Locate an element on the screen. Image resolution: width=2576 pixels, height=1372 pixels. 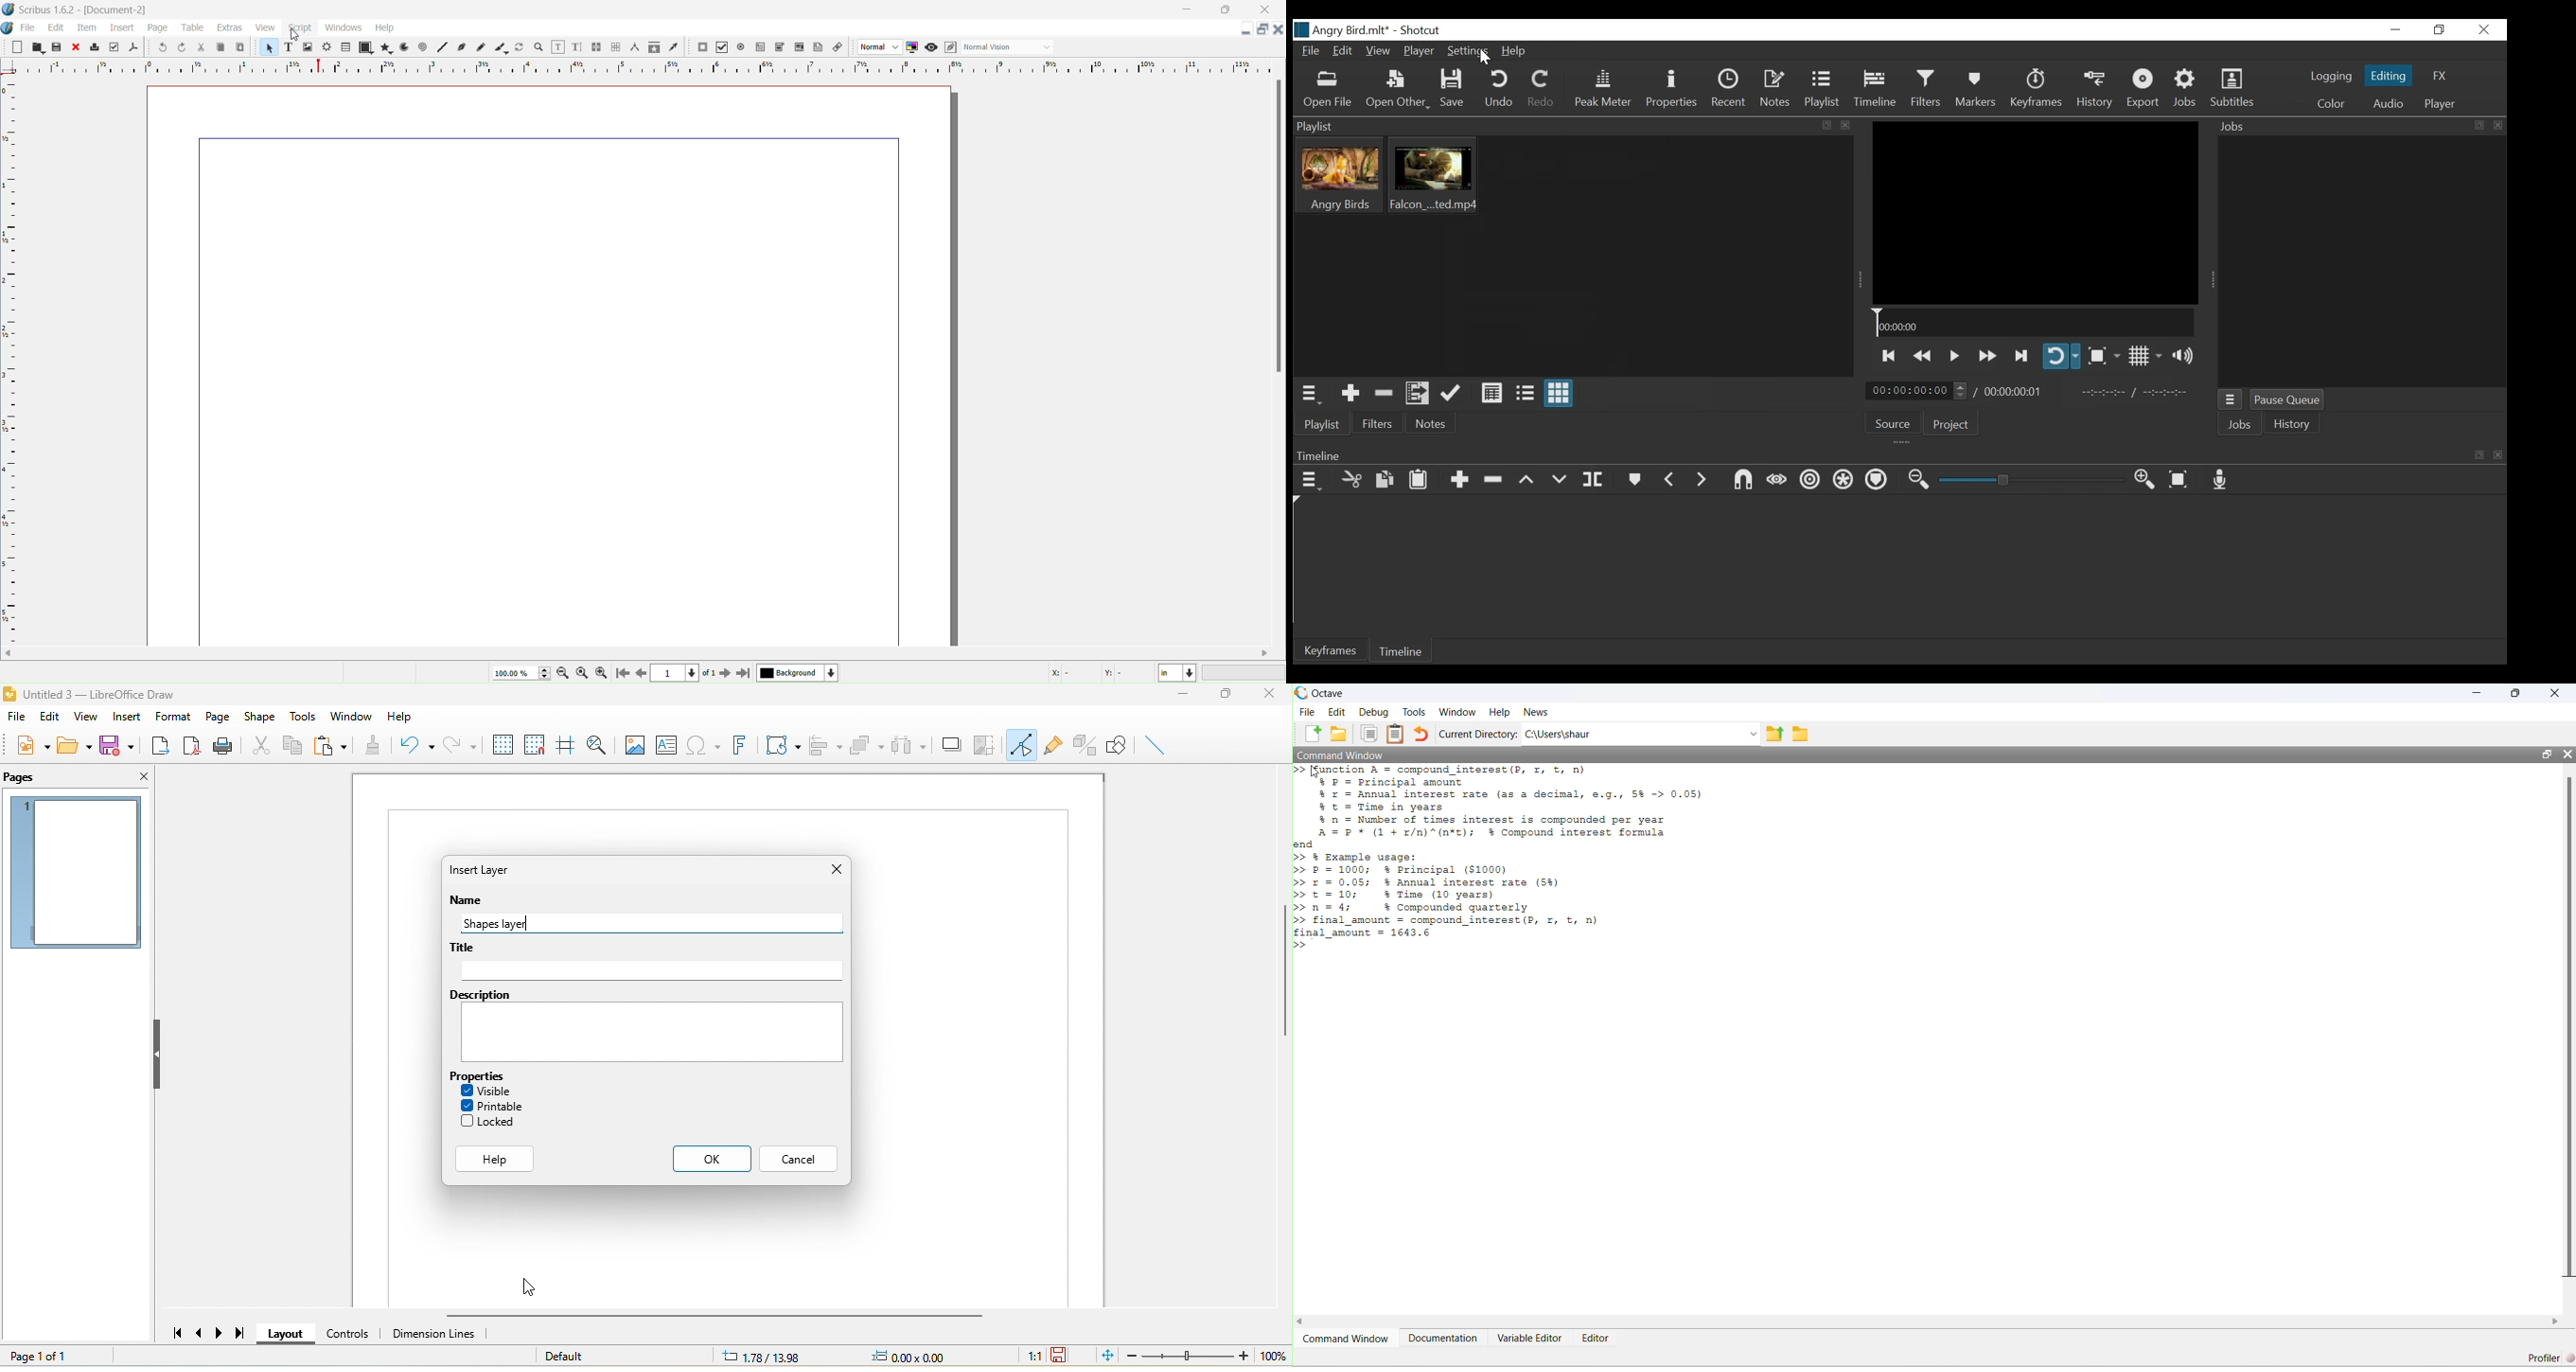
Undo is located at coordinates (161, 50).